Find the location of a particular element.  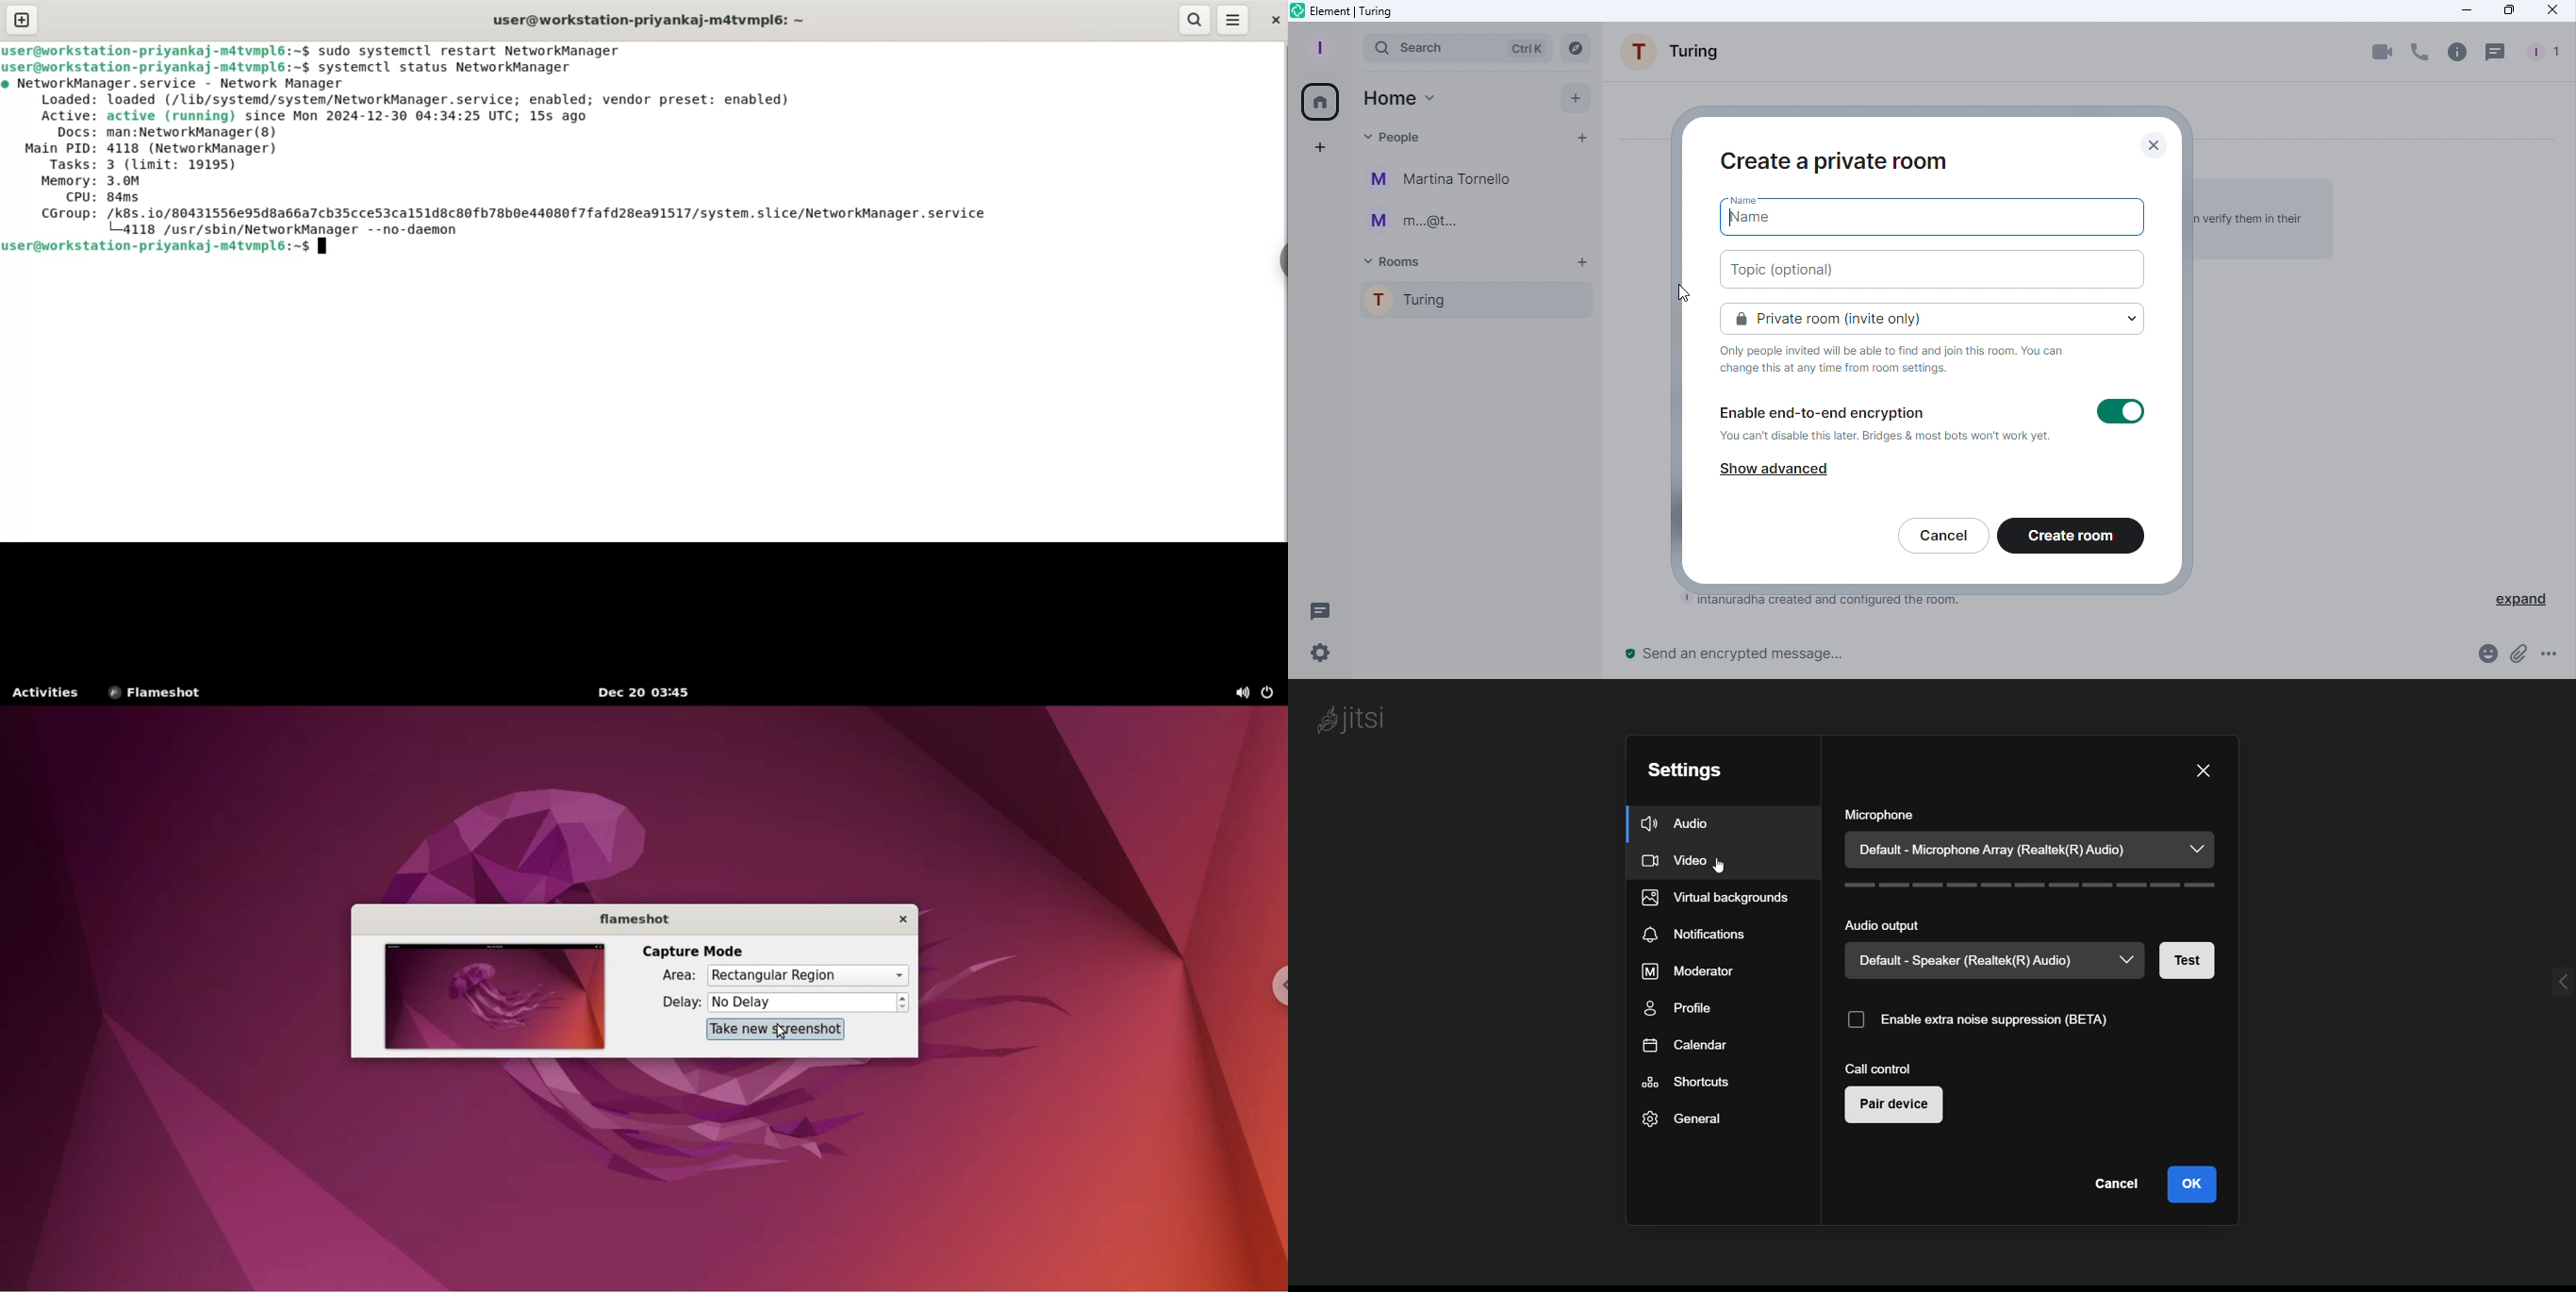

Date and time is located at coordinates (650, 693).